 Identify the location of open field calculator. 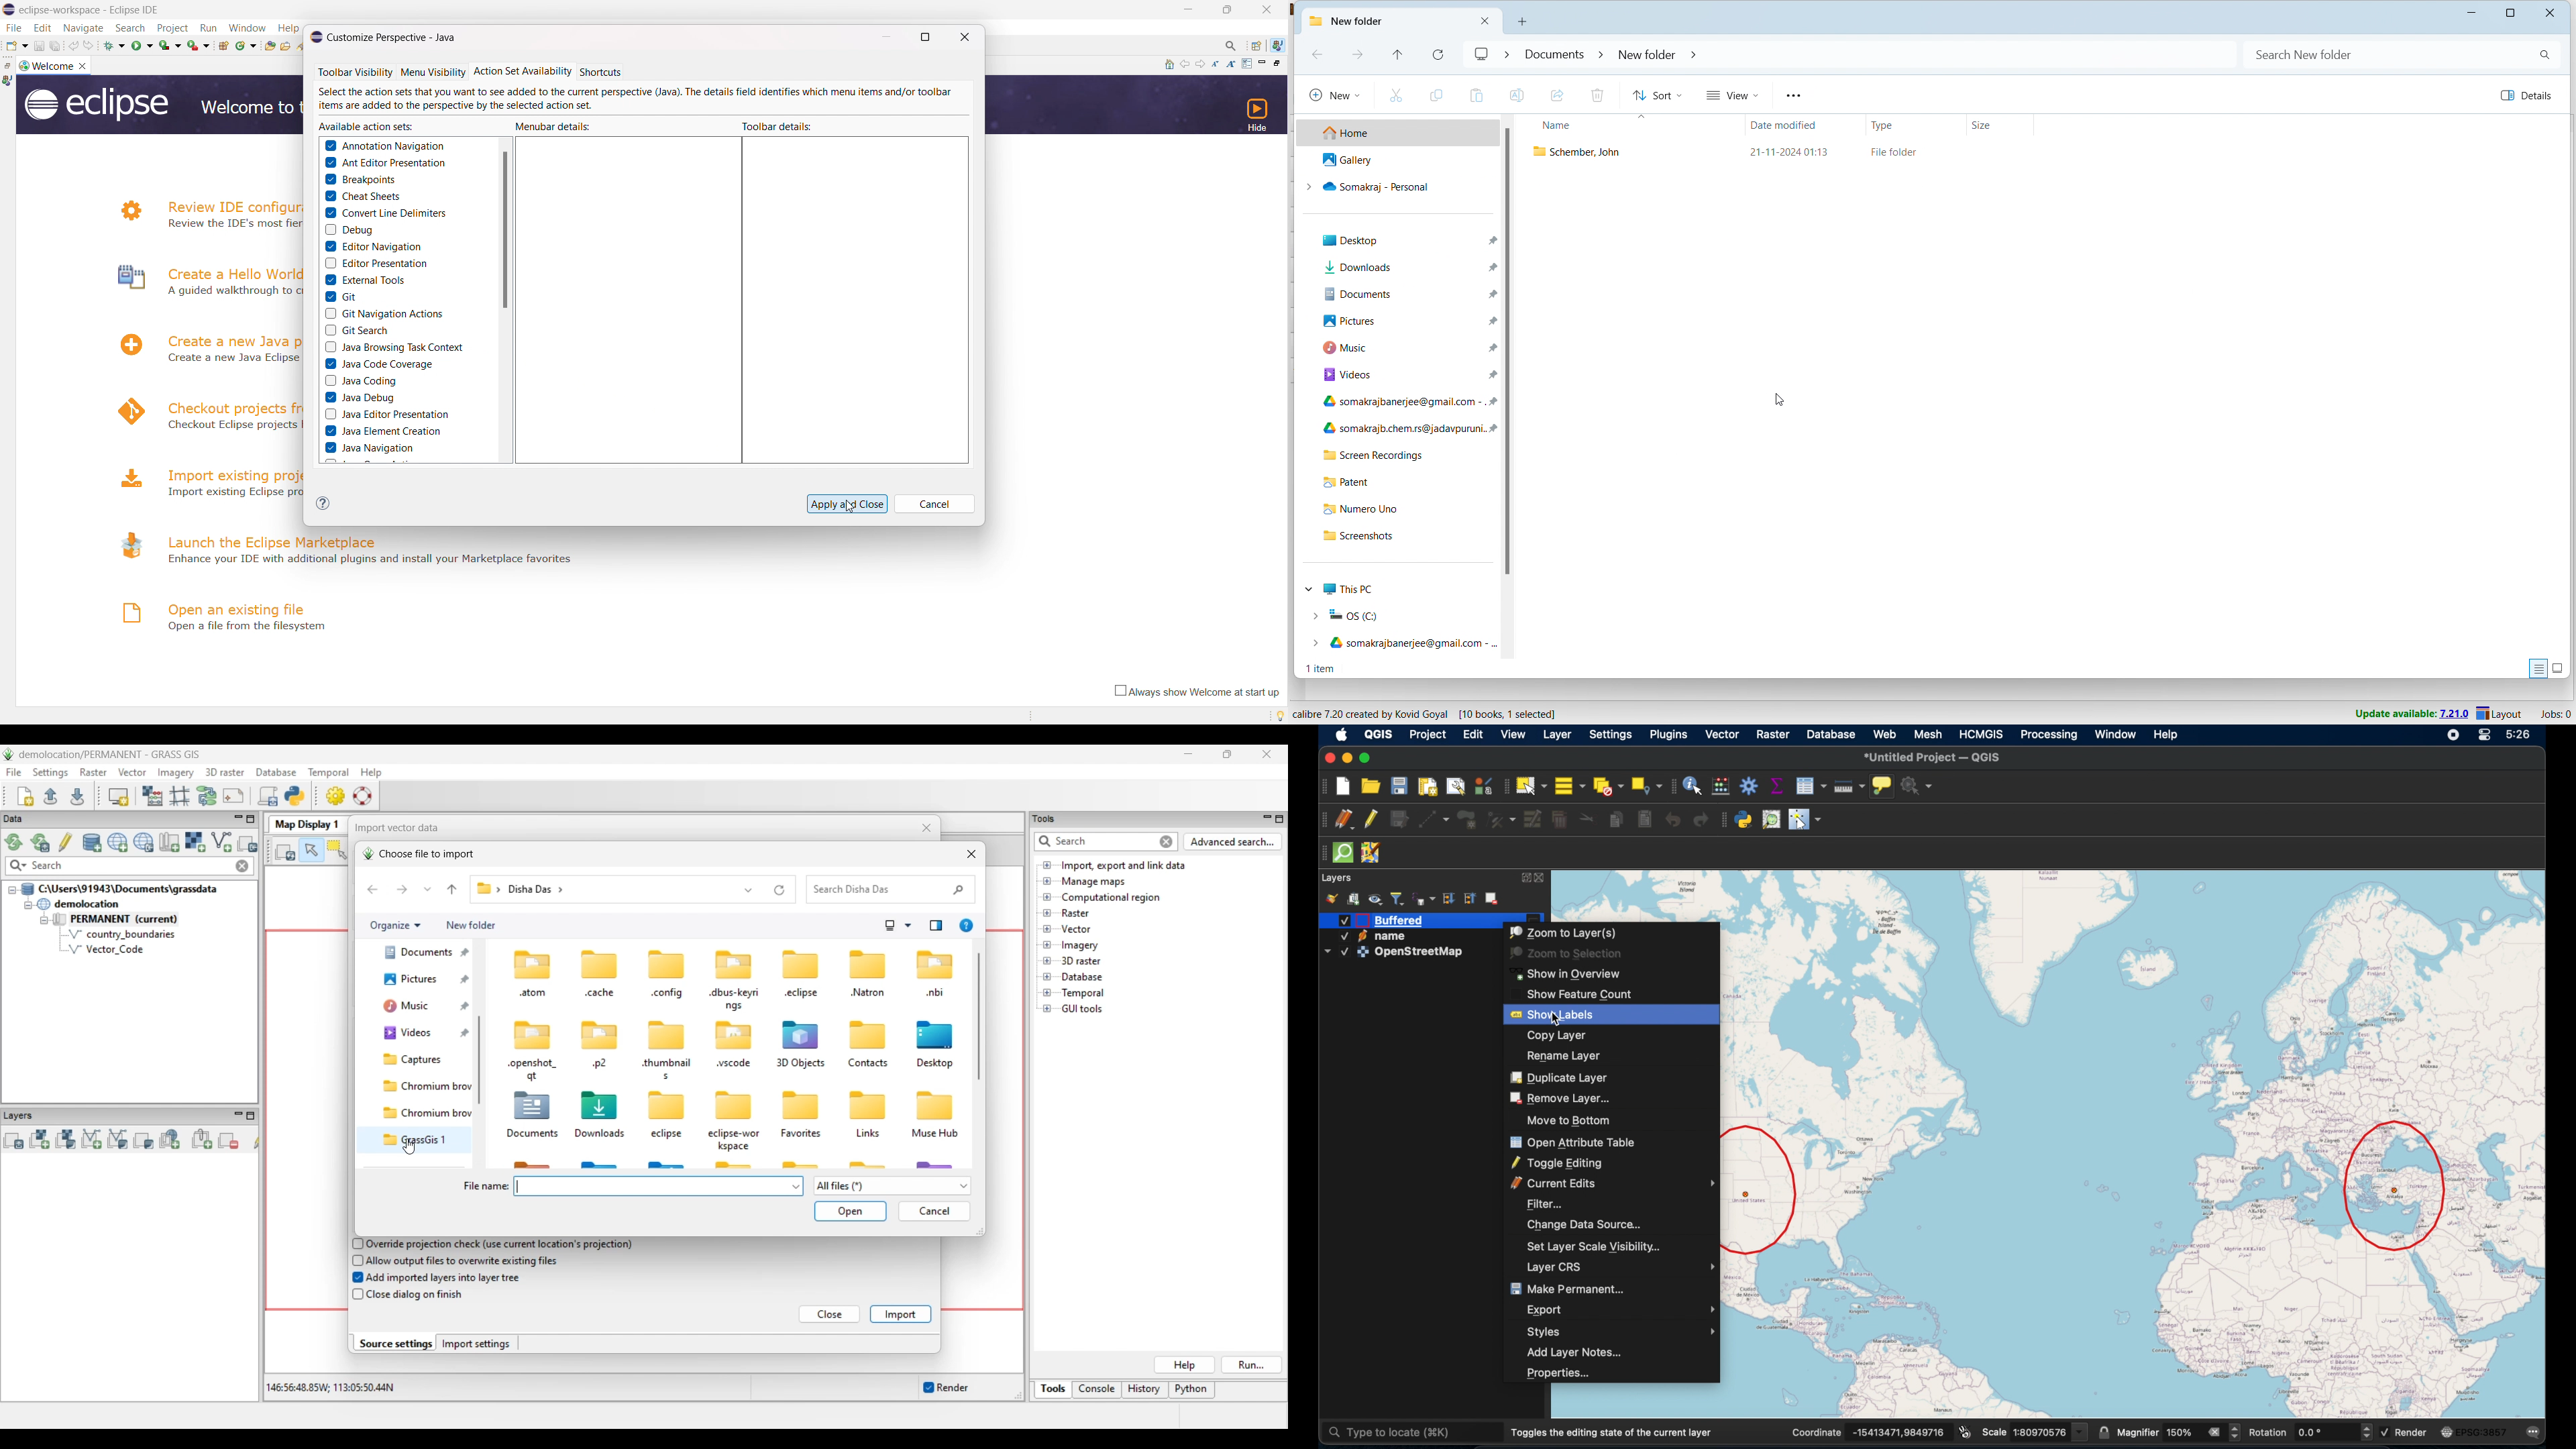
(1721, 785).